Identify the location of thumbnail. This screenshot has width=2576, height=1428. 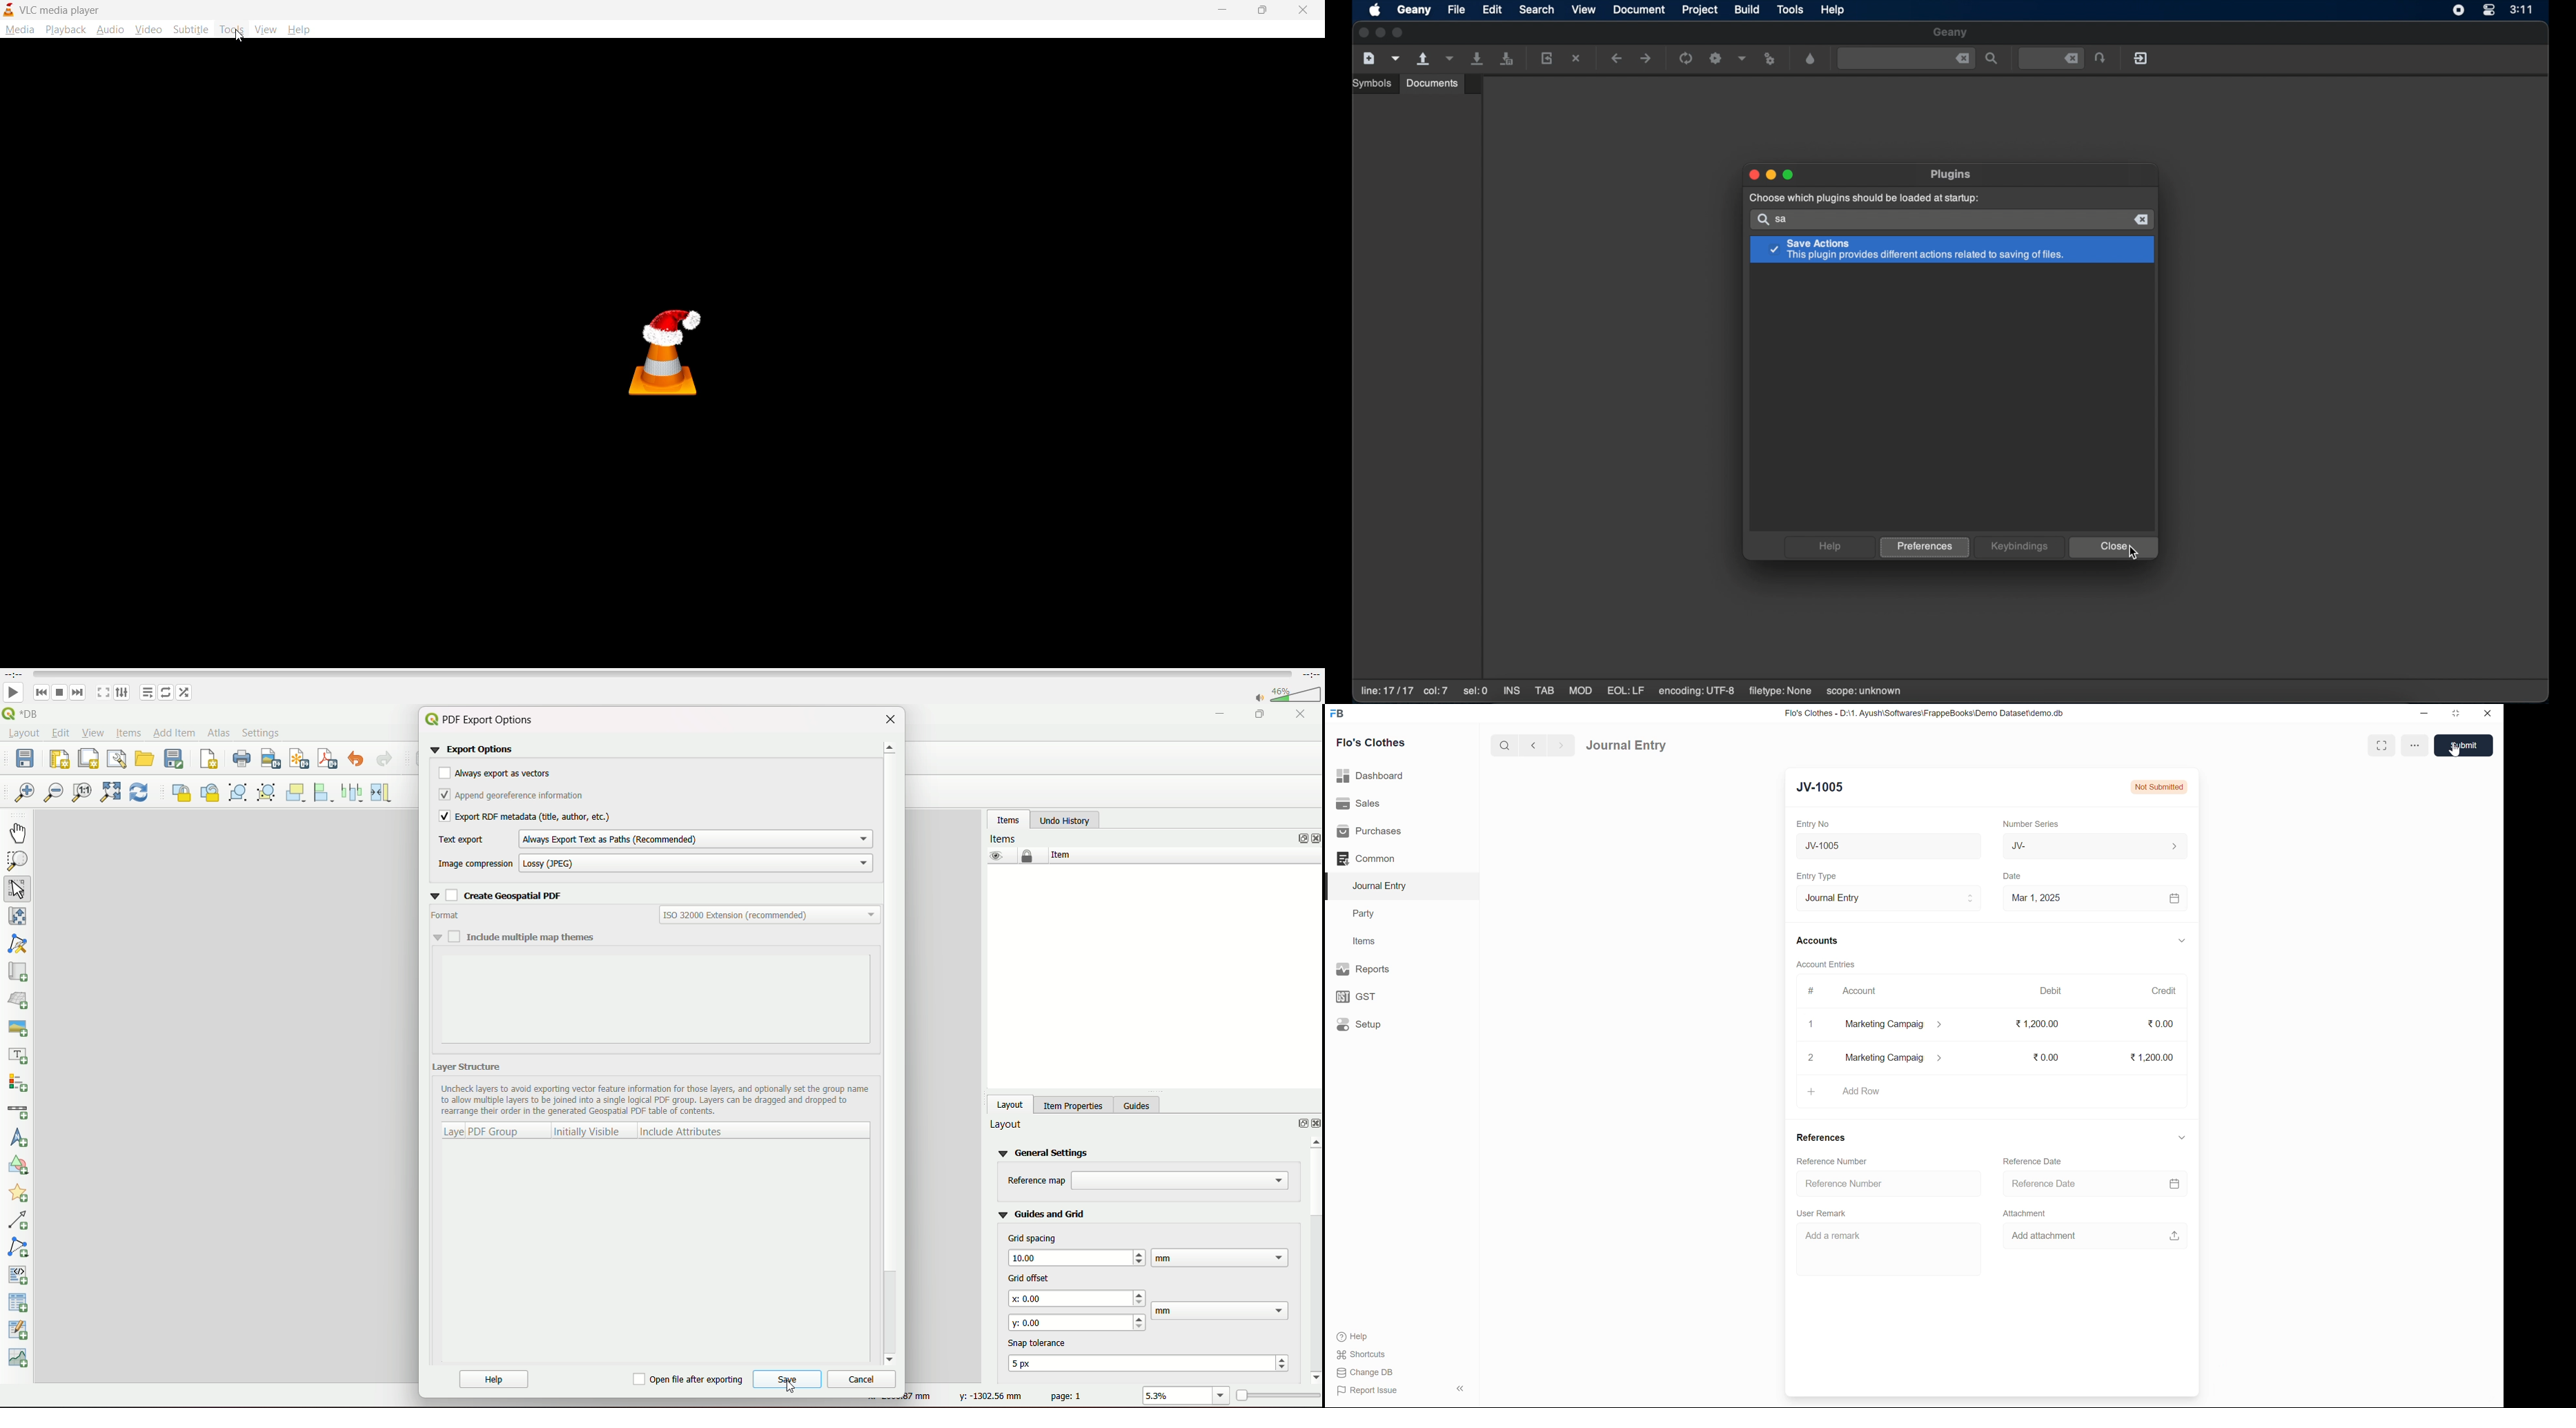
(663, 358).